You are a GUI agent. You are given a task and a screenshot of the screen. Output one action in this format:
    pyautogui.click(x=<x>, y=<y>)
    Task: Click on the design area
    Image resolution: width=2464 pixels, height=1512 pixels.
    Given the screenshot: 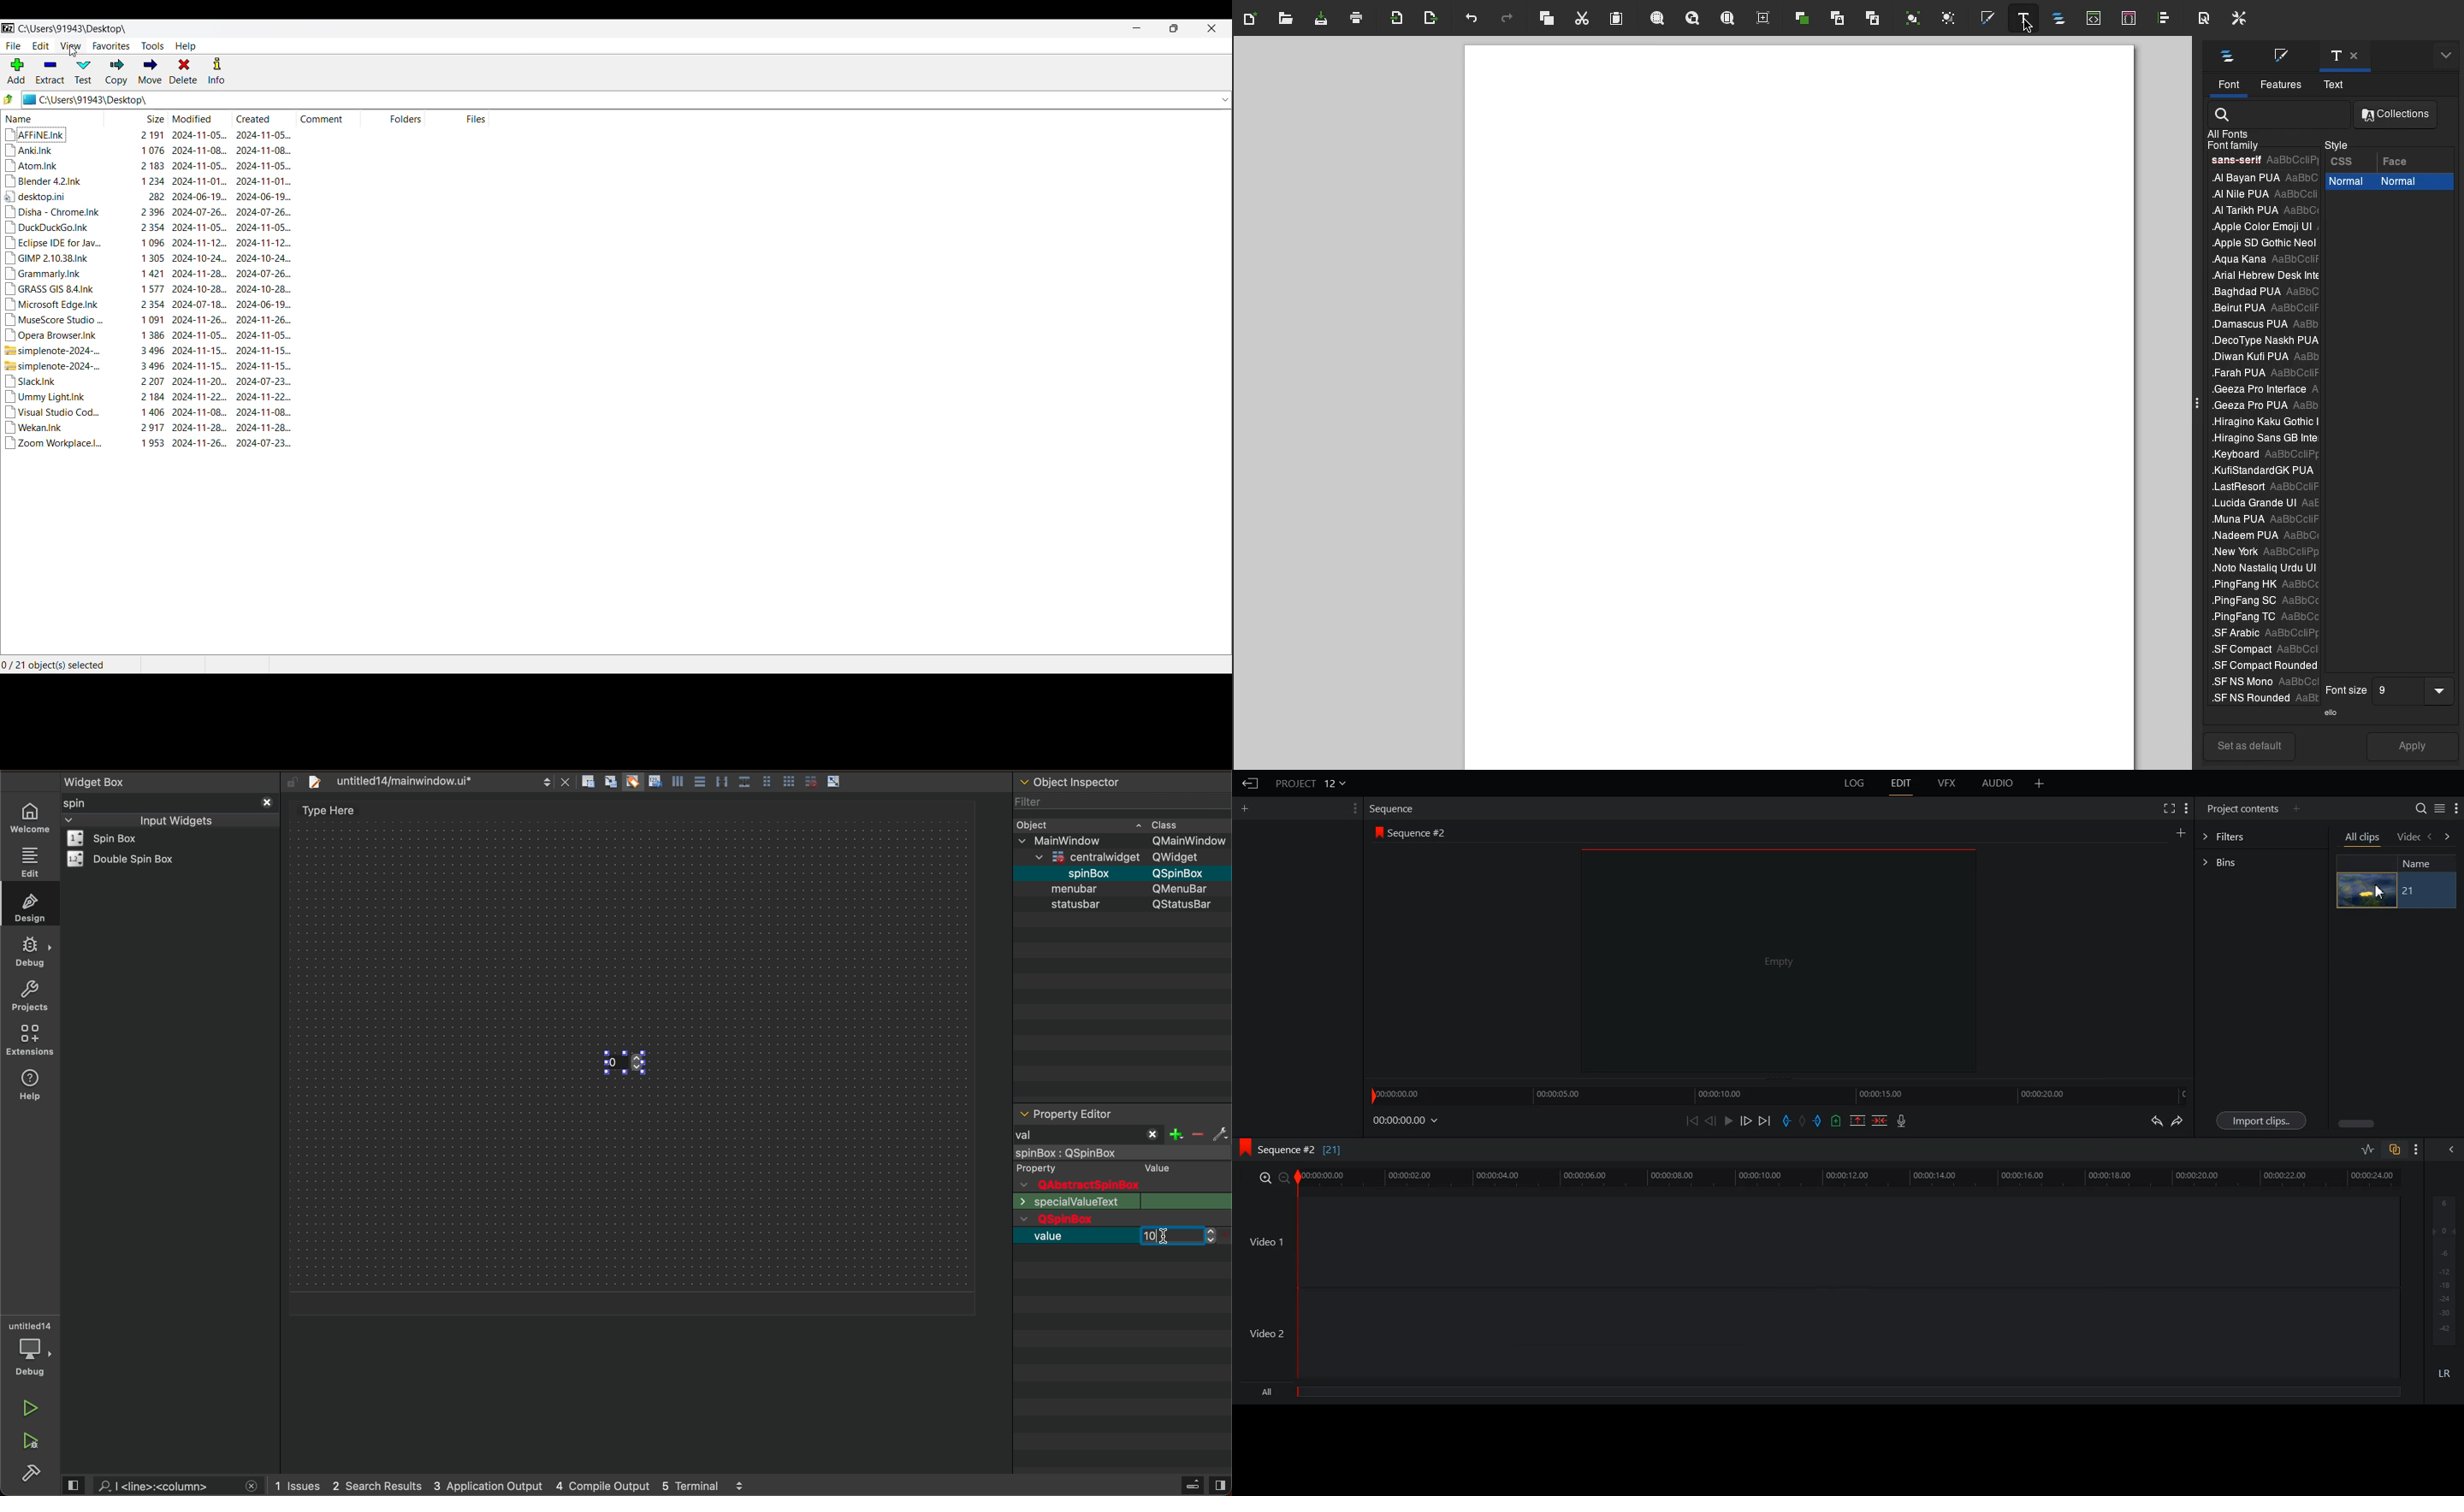 What is the action you would take?
    pyautogui.click(x=335, y=810)
    